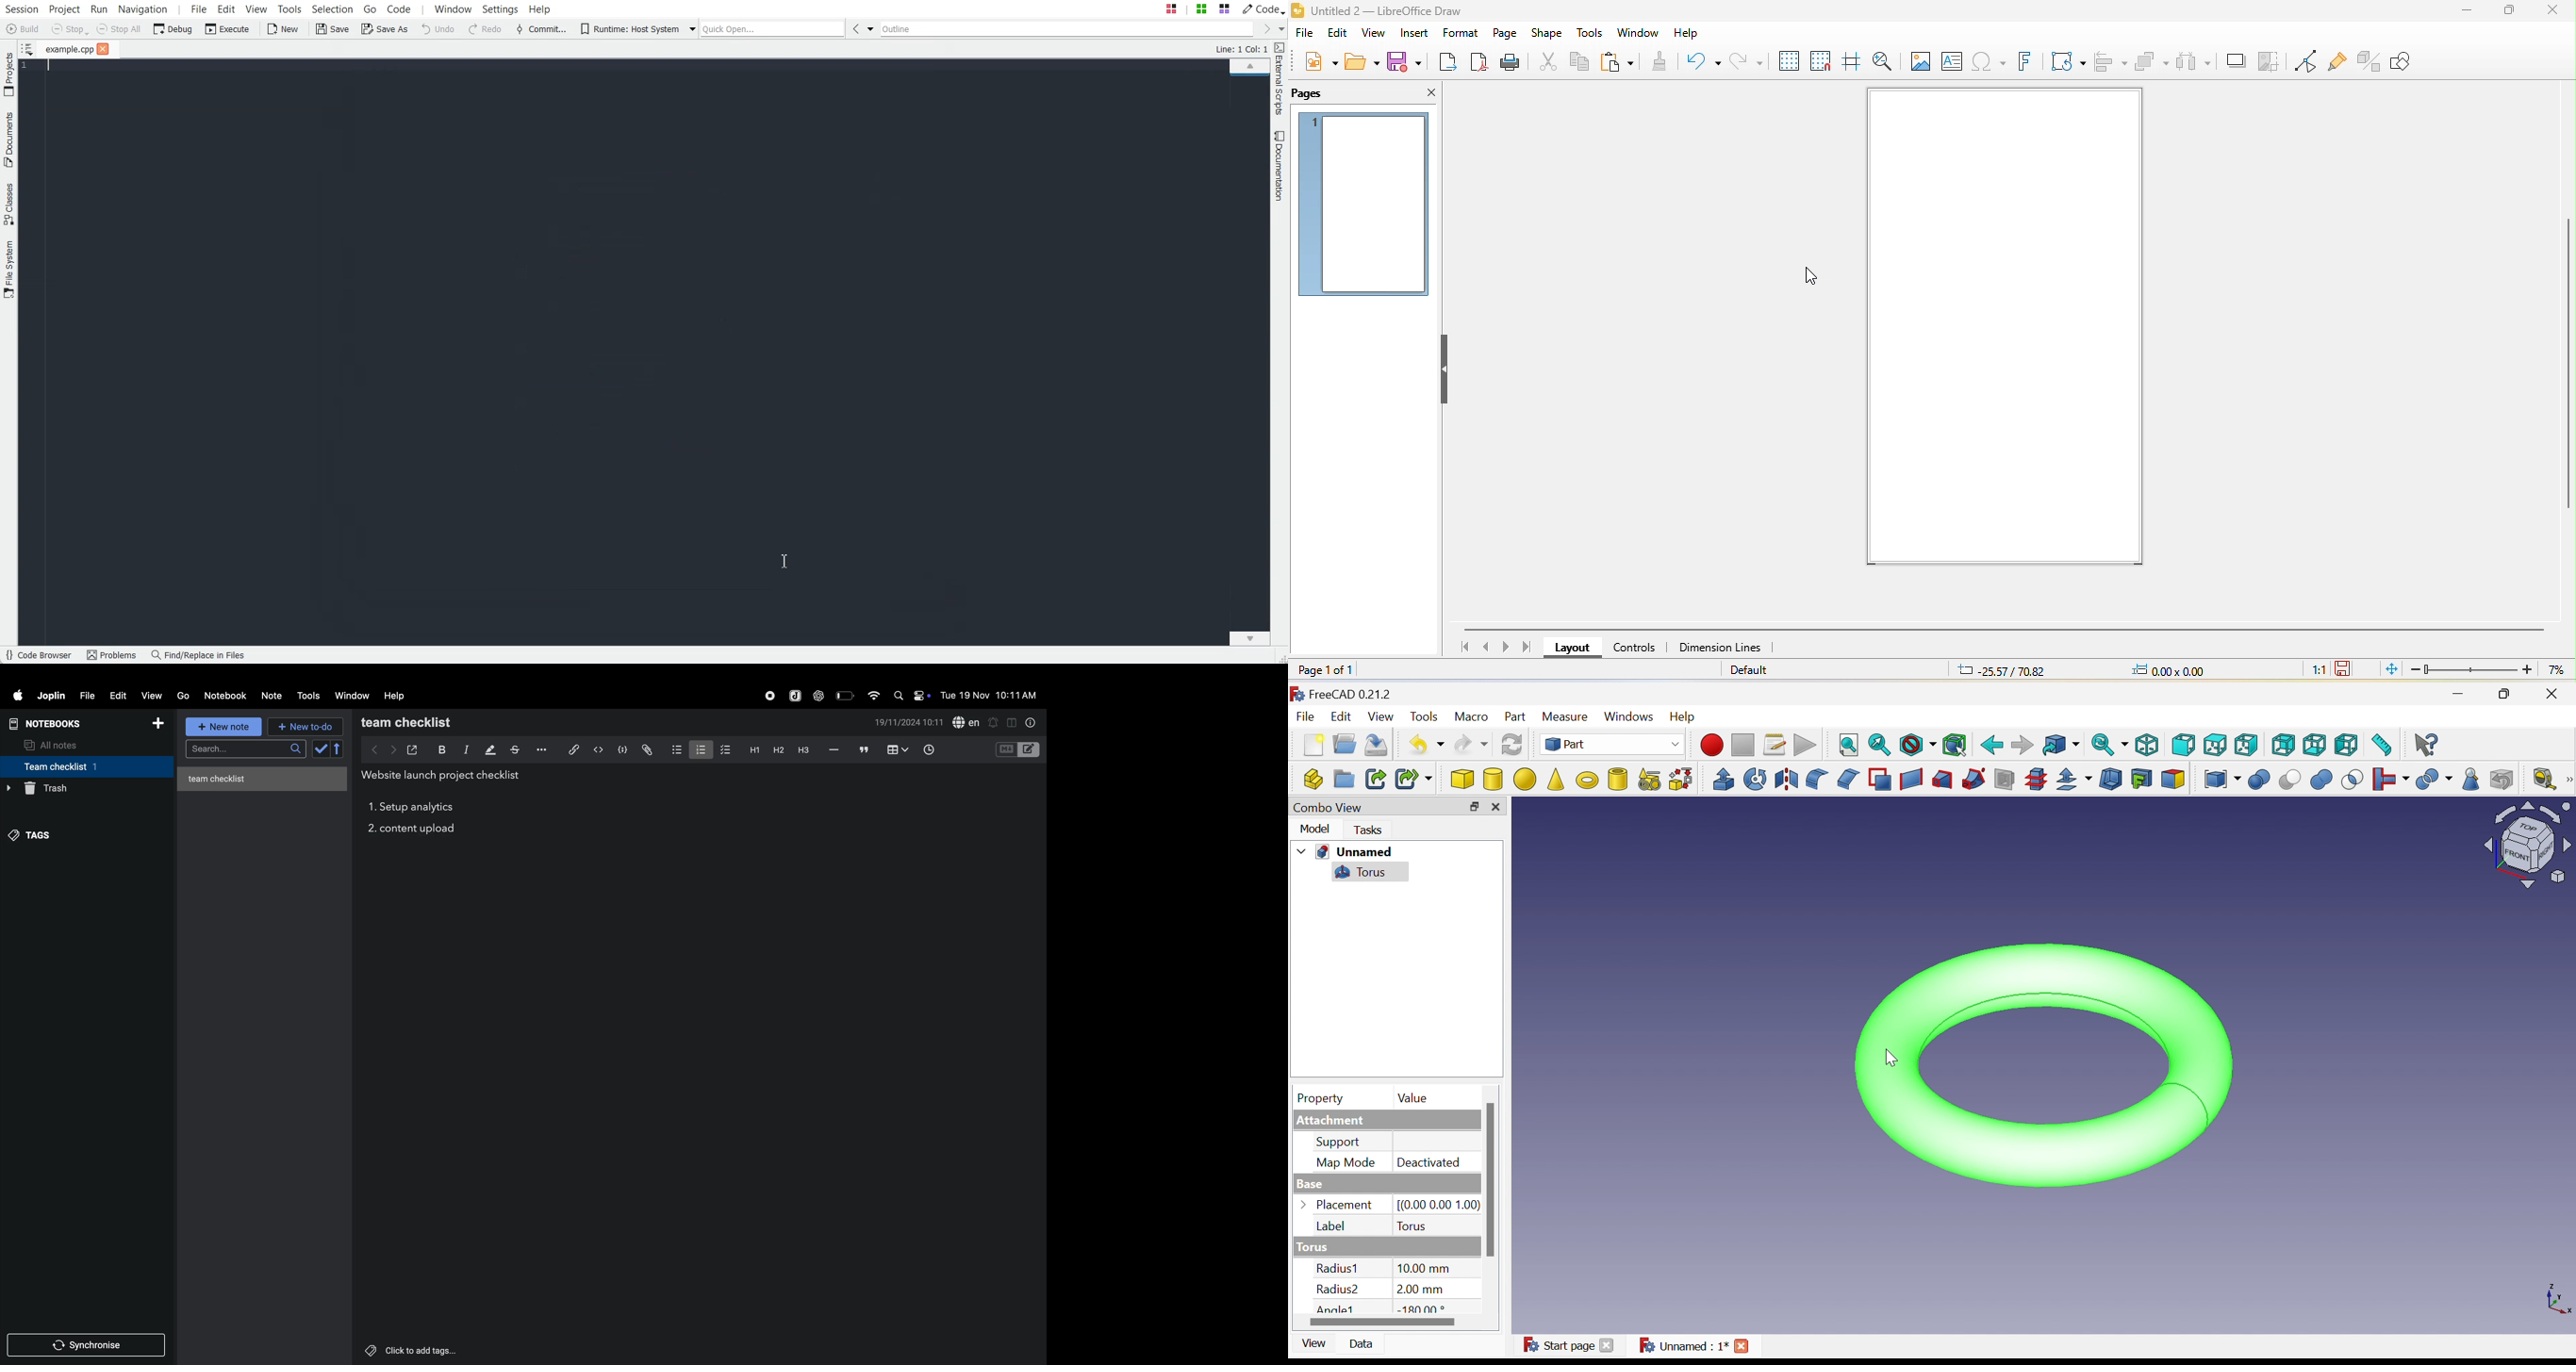  I want to click on cursor, so click(1812, 273).